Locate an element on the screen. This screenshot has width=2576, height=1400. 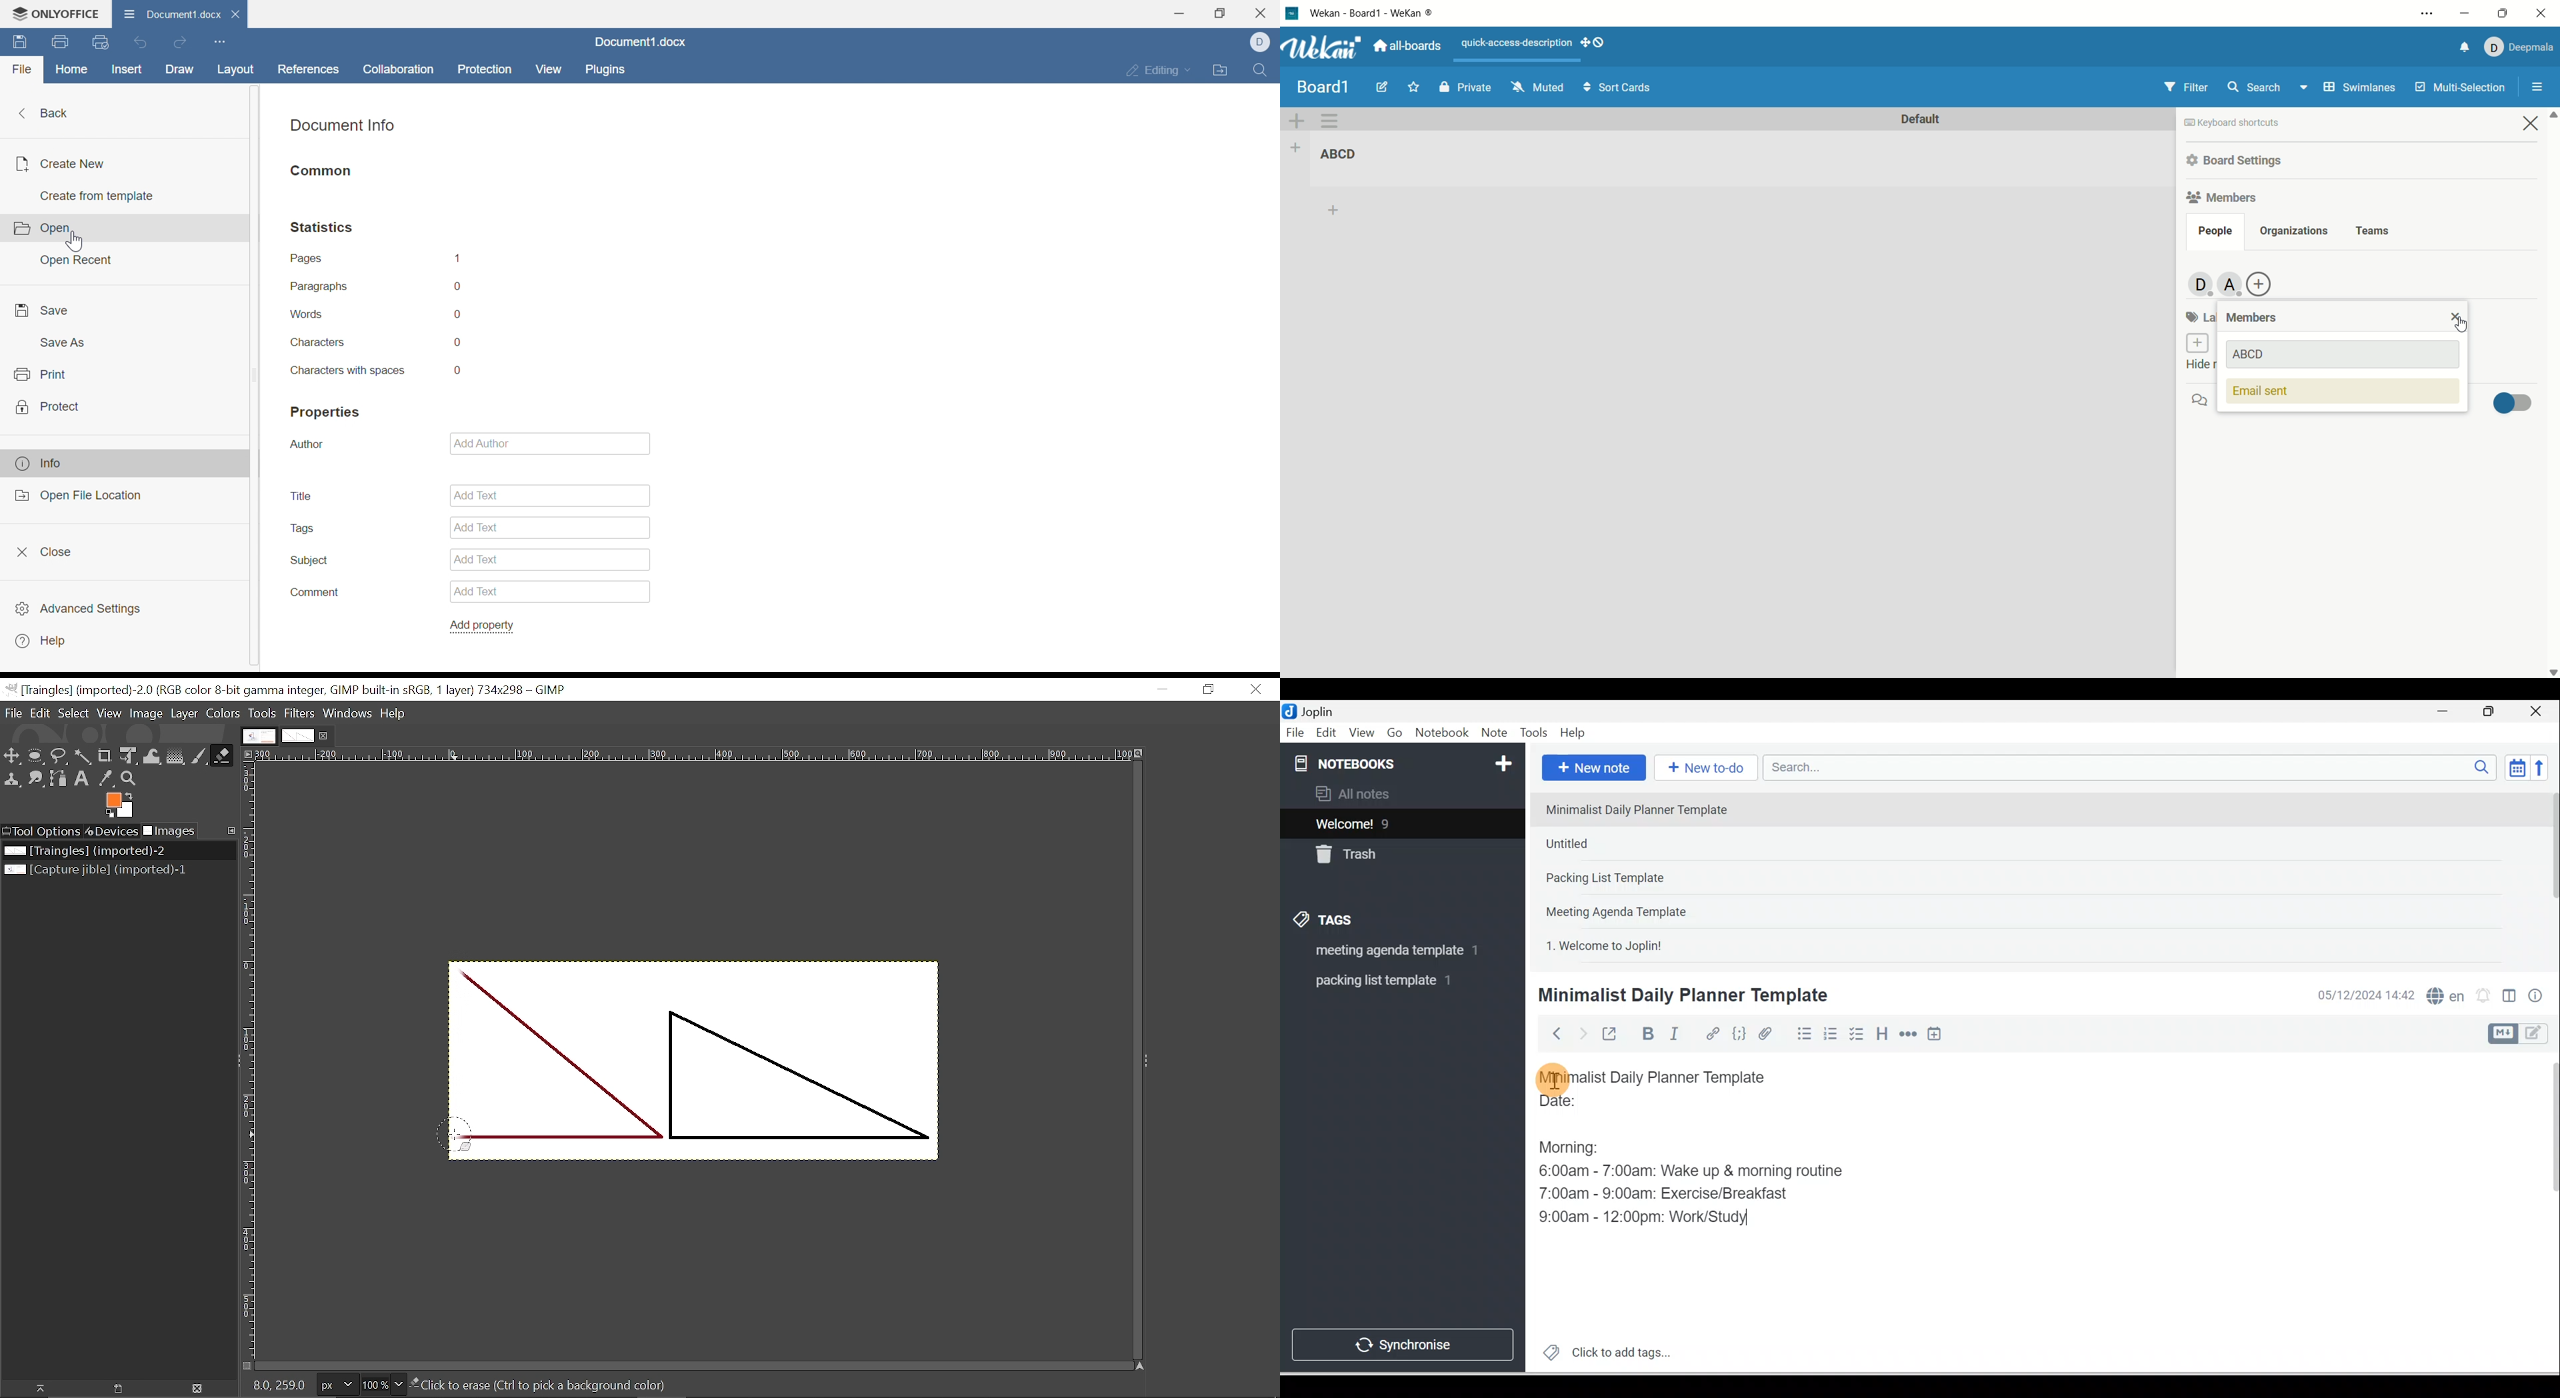
Morning: is located at coordinates (1579, 1144).